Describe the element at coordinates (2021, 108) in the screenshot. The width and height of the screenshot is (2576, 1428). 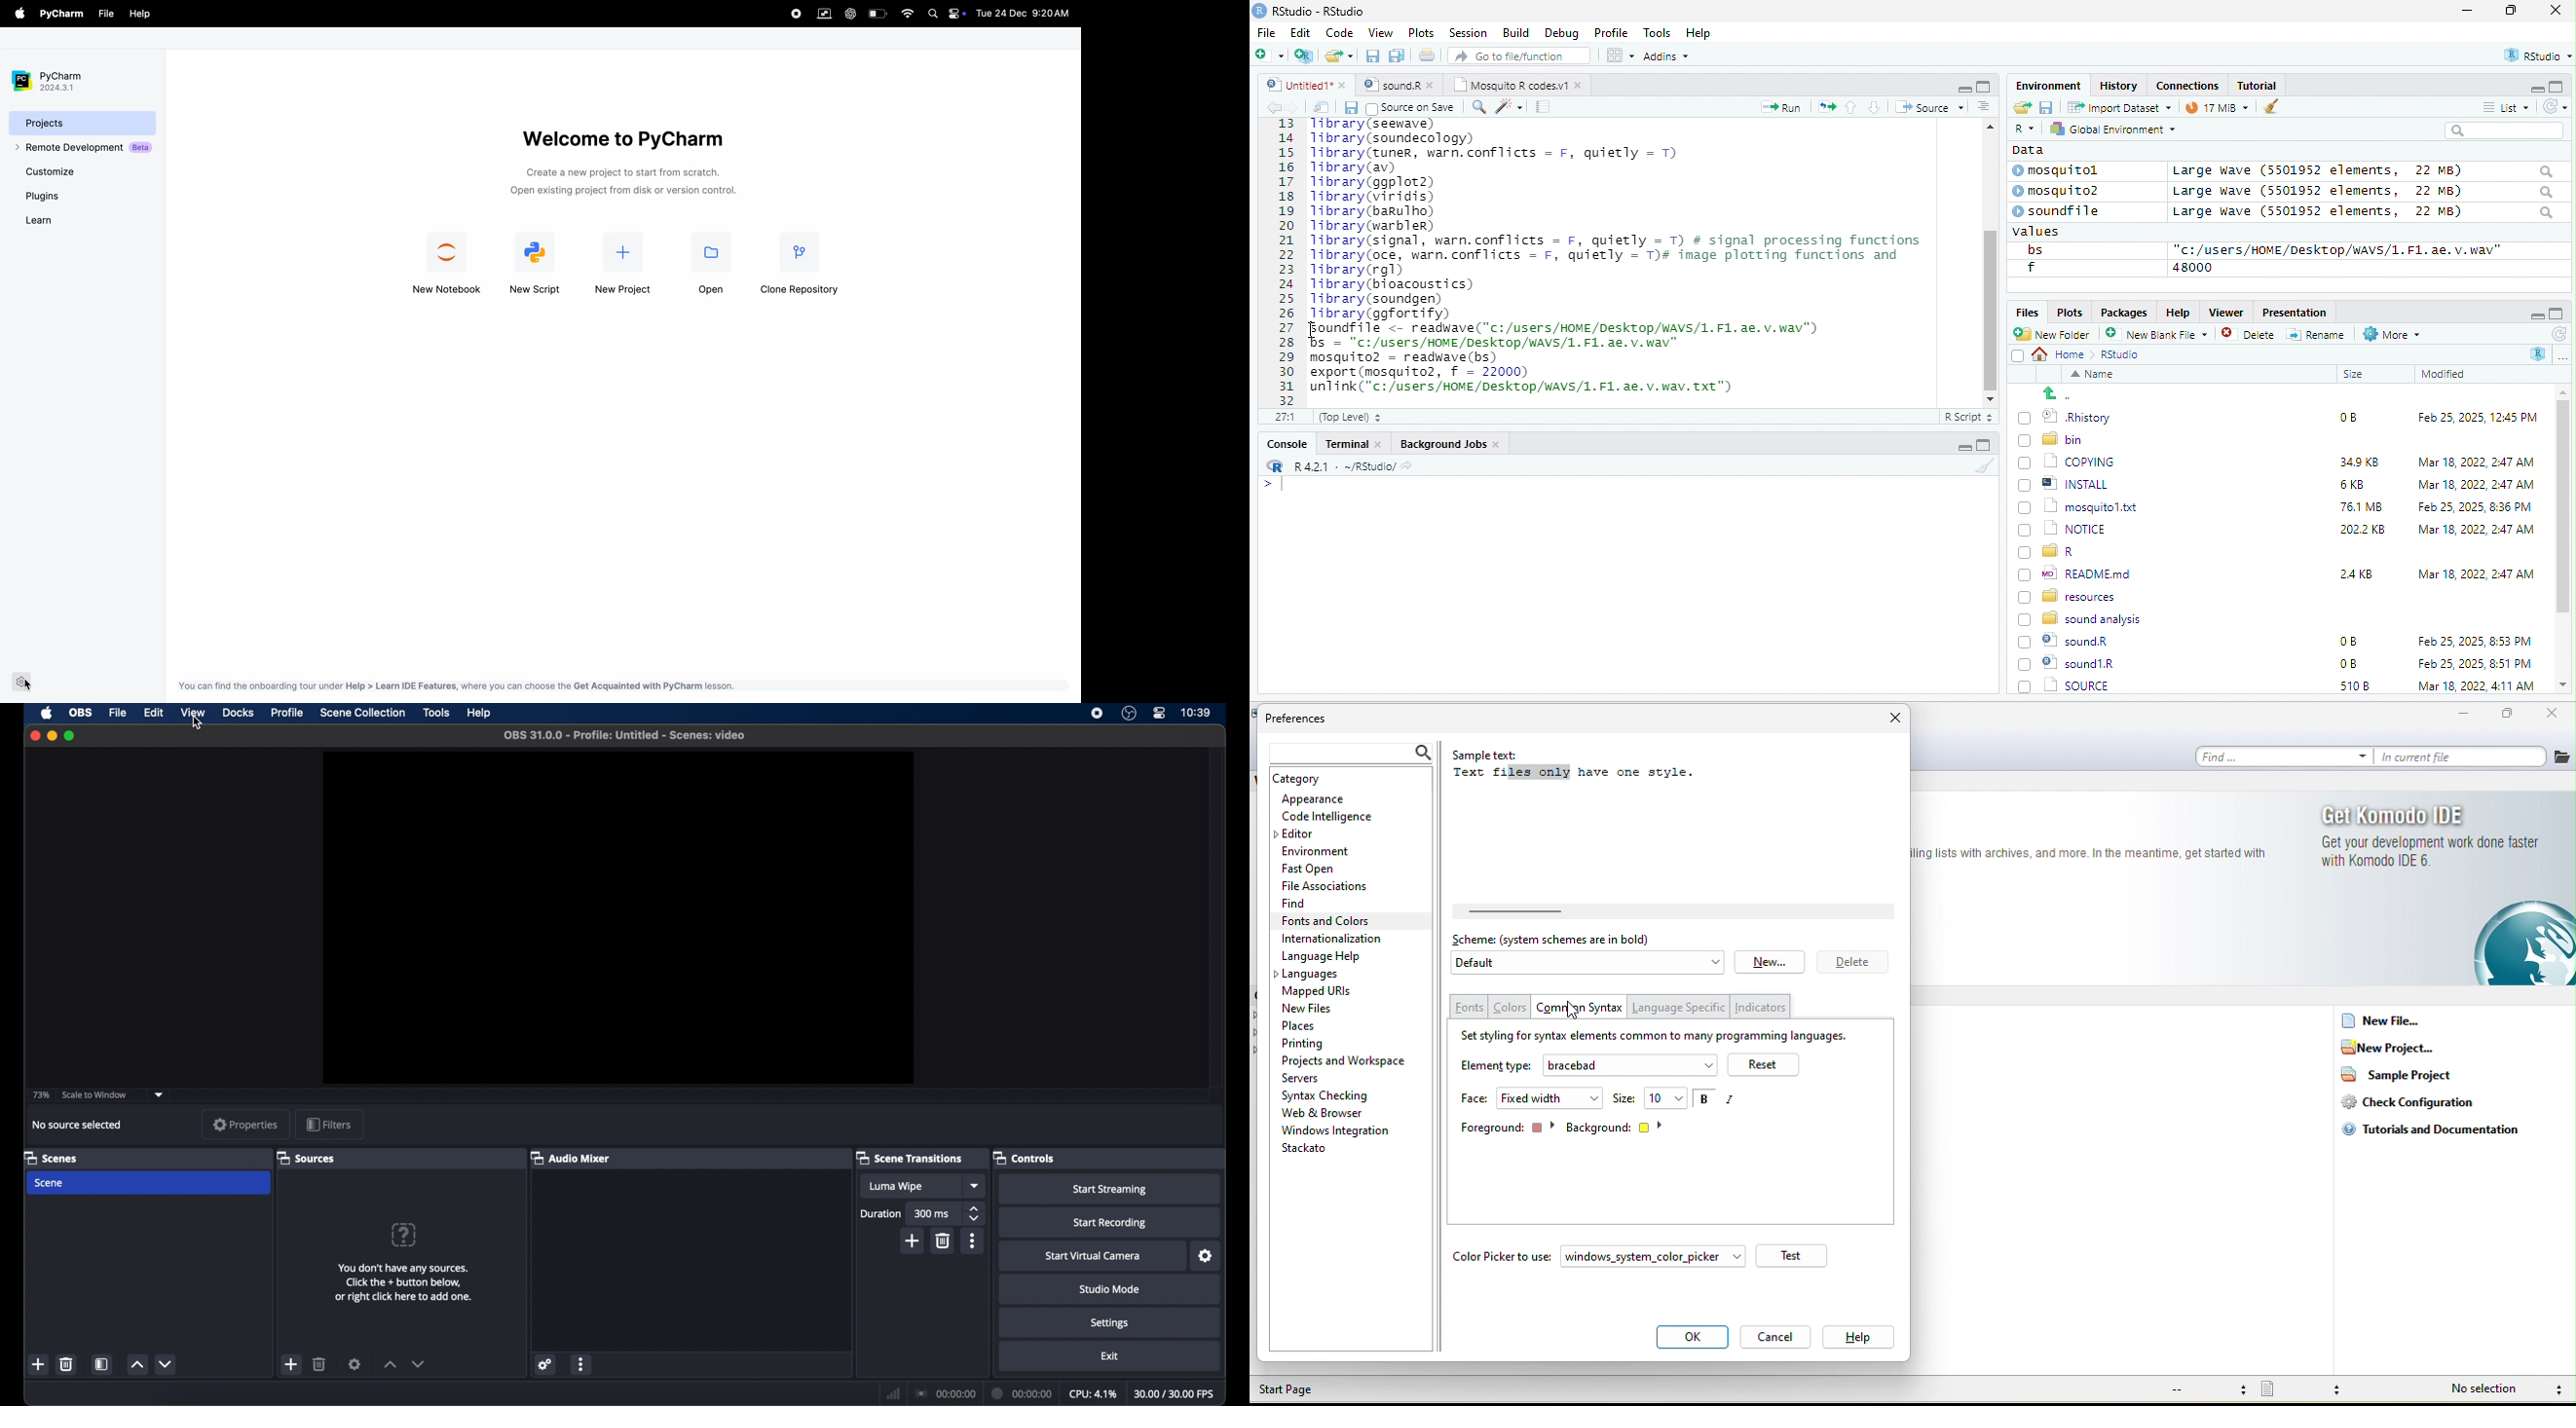
I see `open` at that location.